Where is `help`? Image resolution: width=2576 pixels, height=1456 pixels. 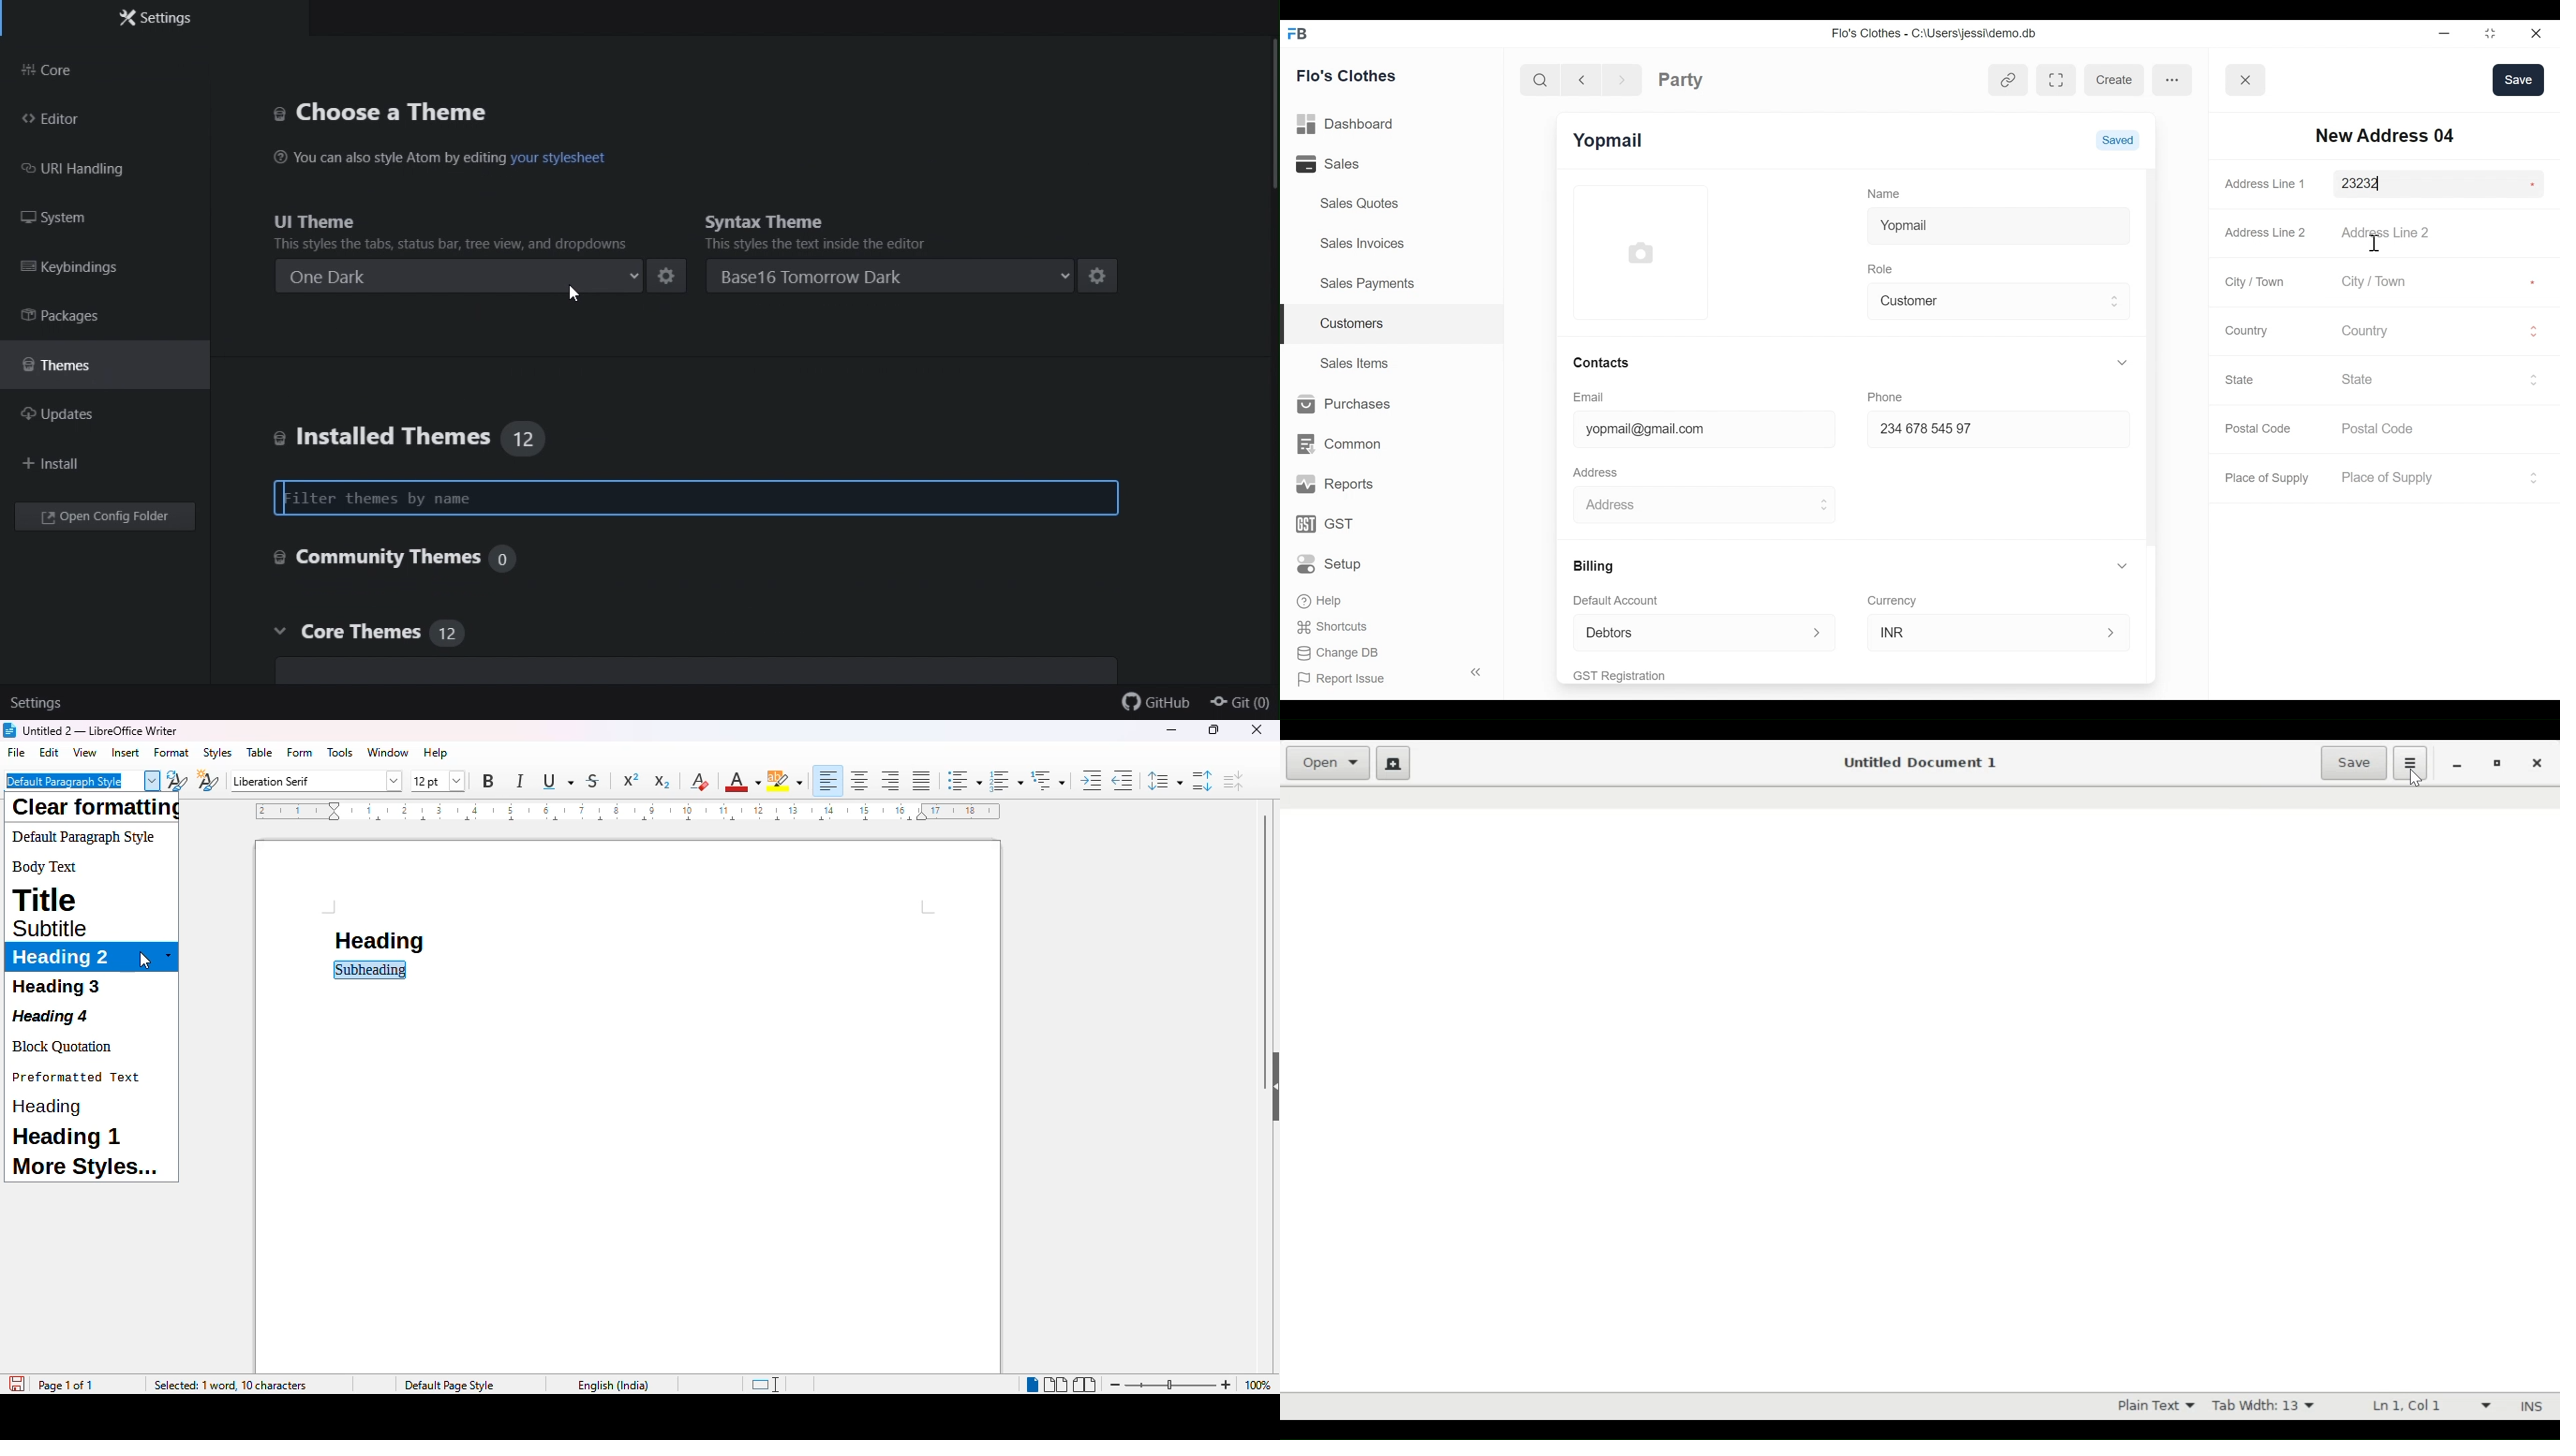
help is located at coordinates (435, 753).